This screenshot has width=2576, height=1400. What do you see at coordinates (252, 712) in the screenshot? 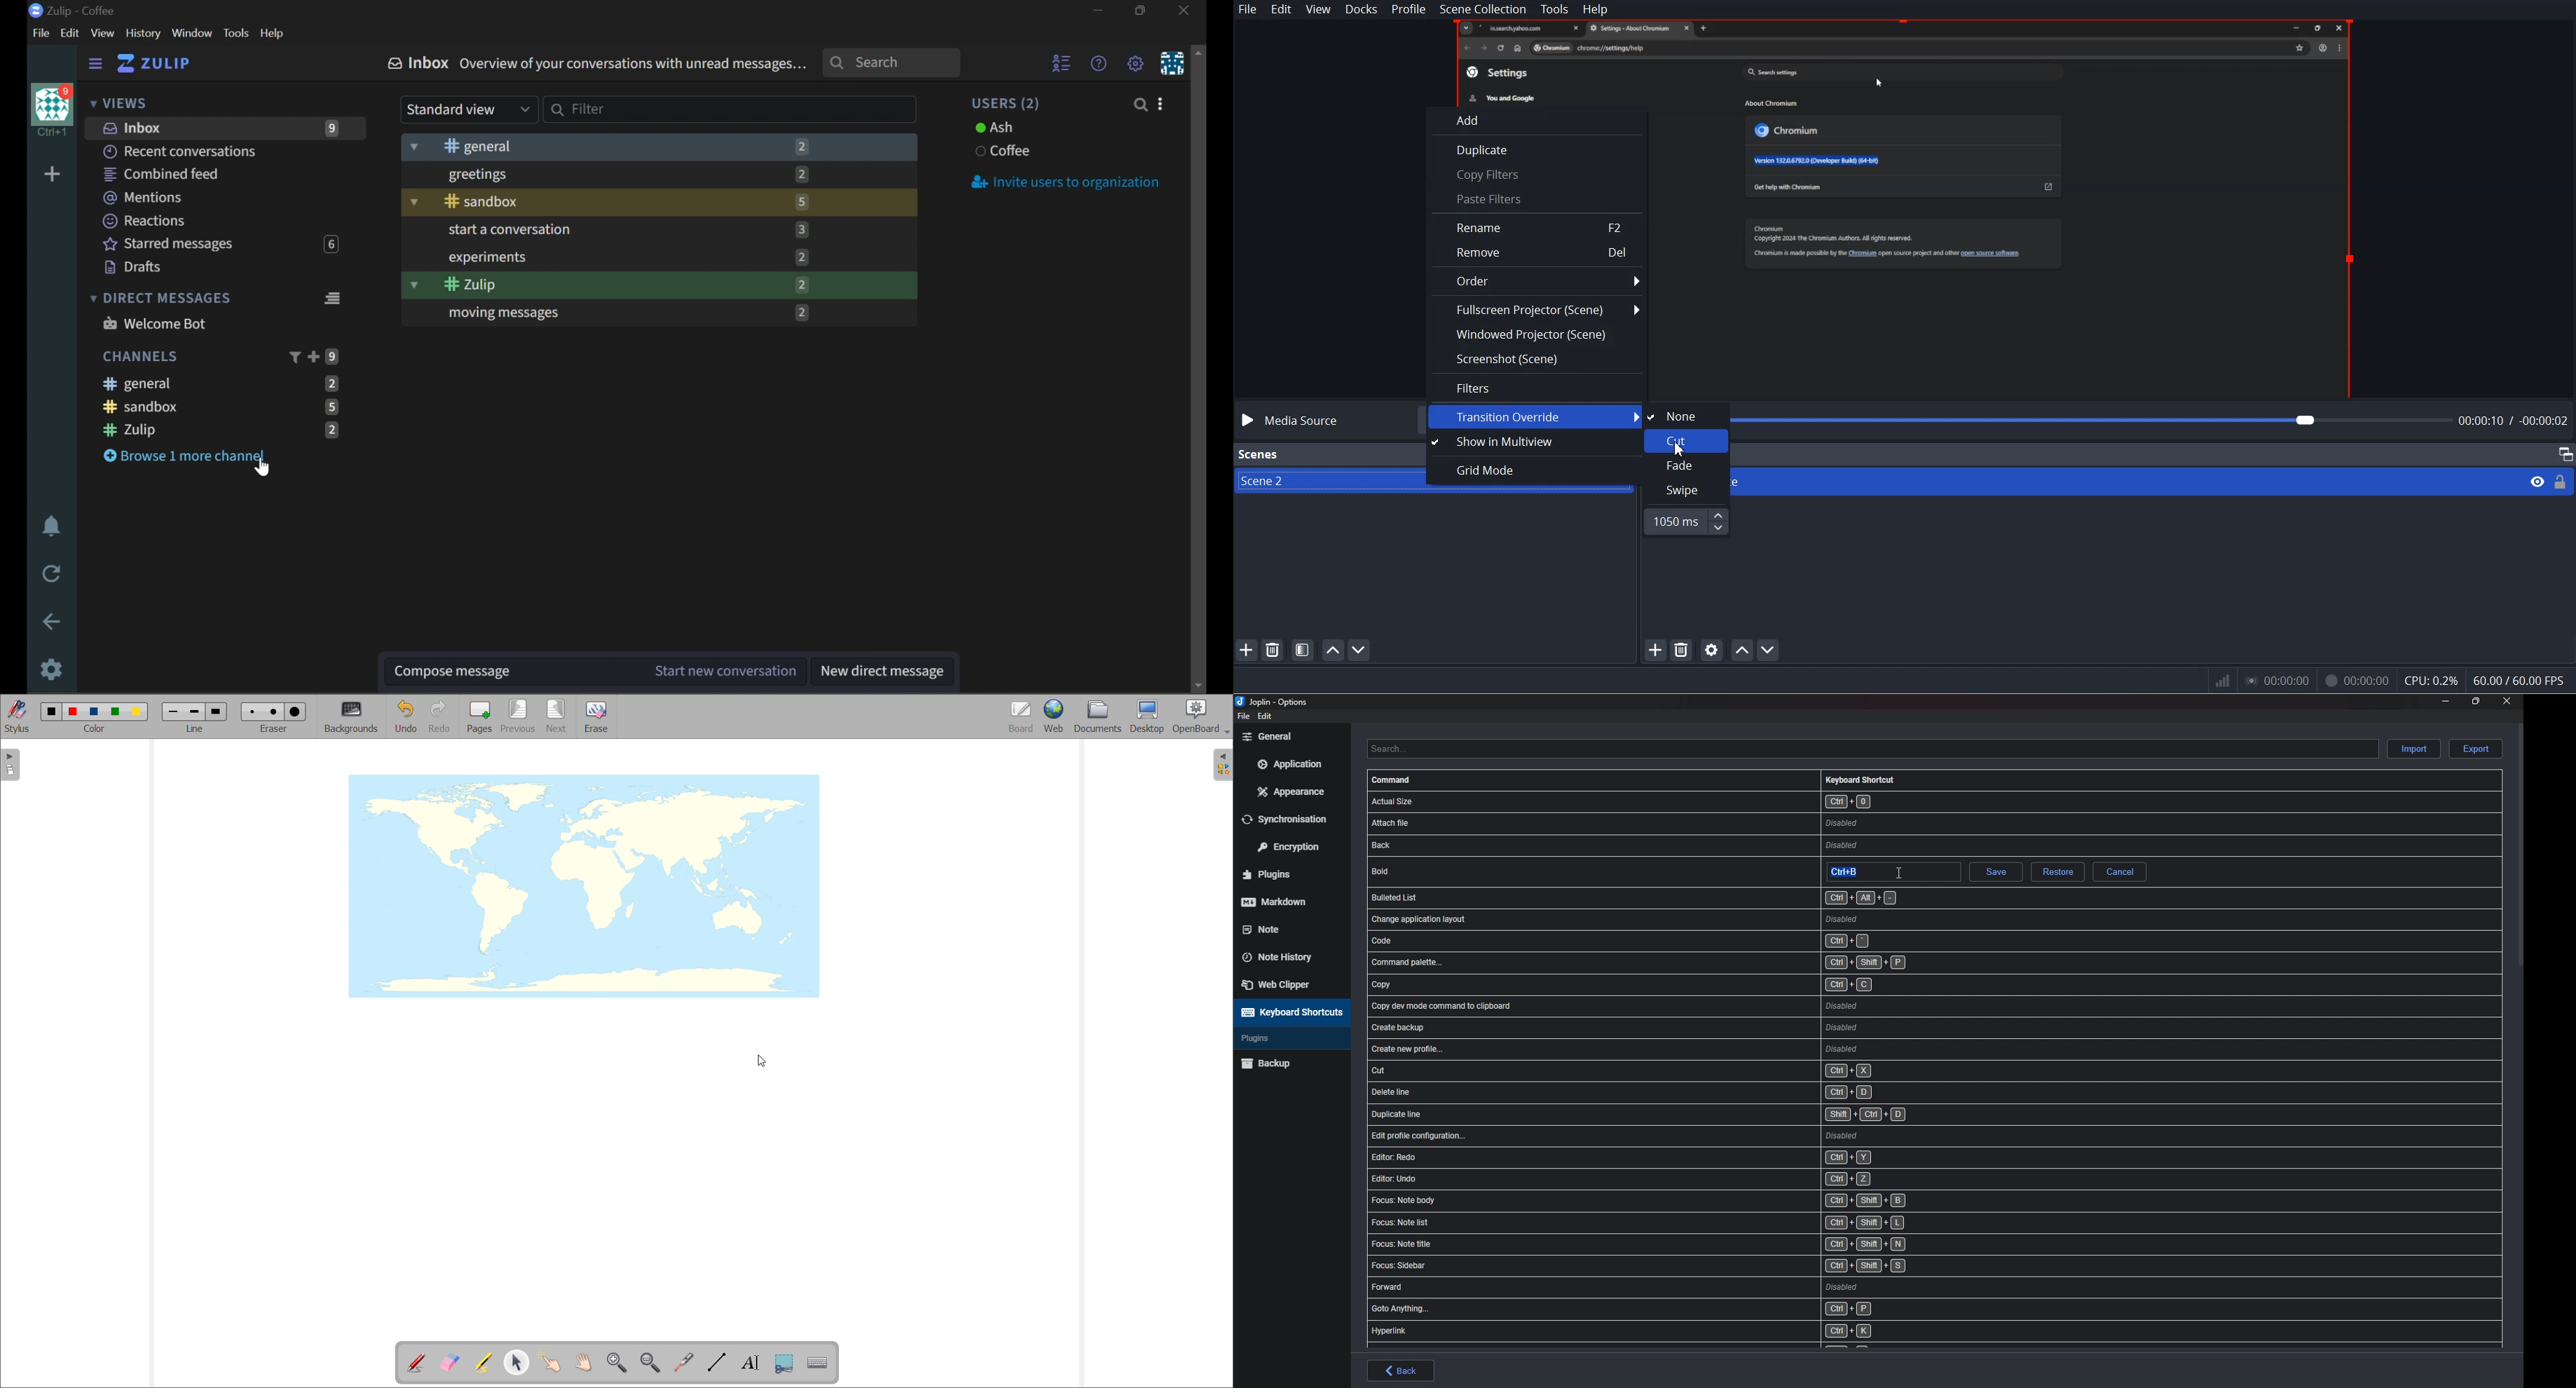
I see `small` at bounding box center [252, 712].